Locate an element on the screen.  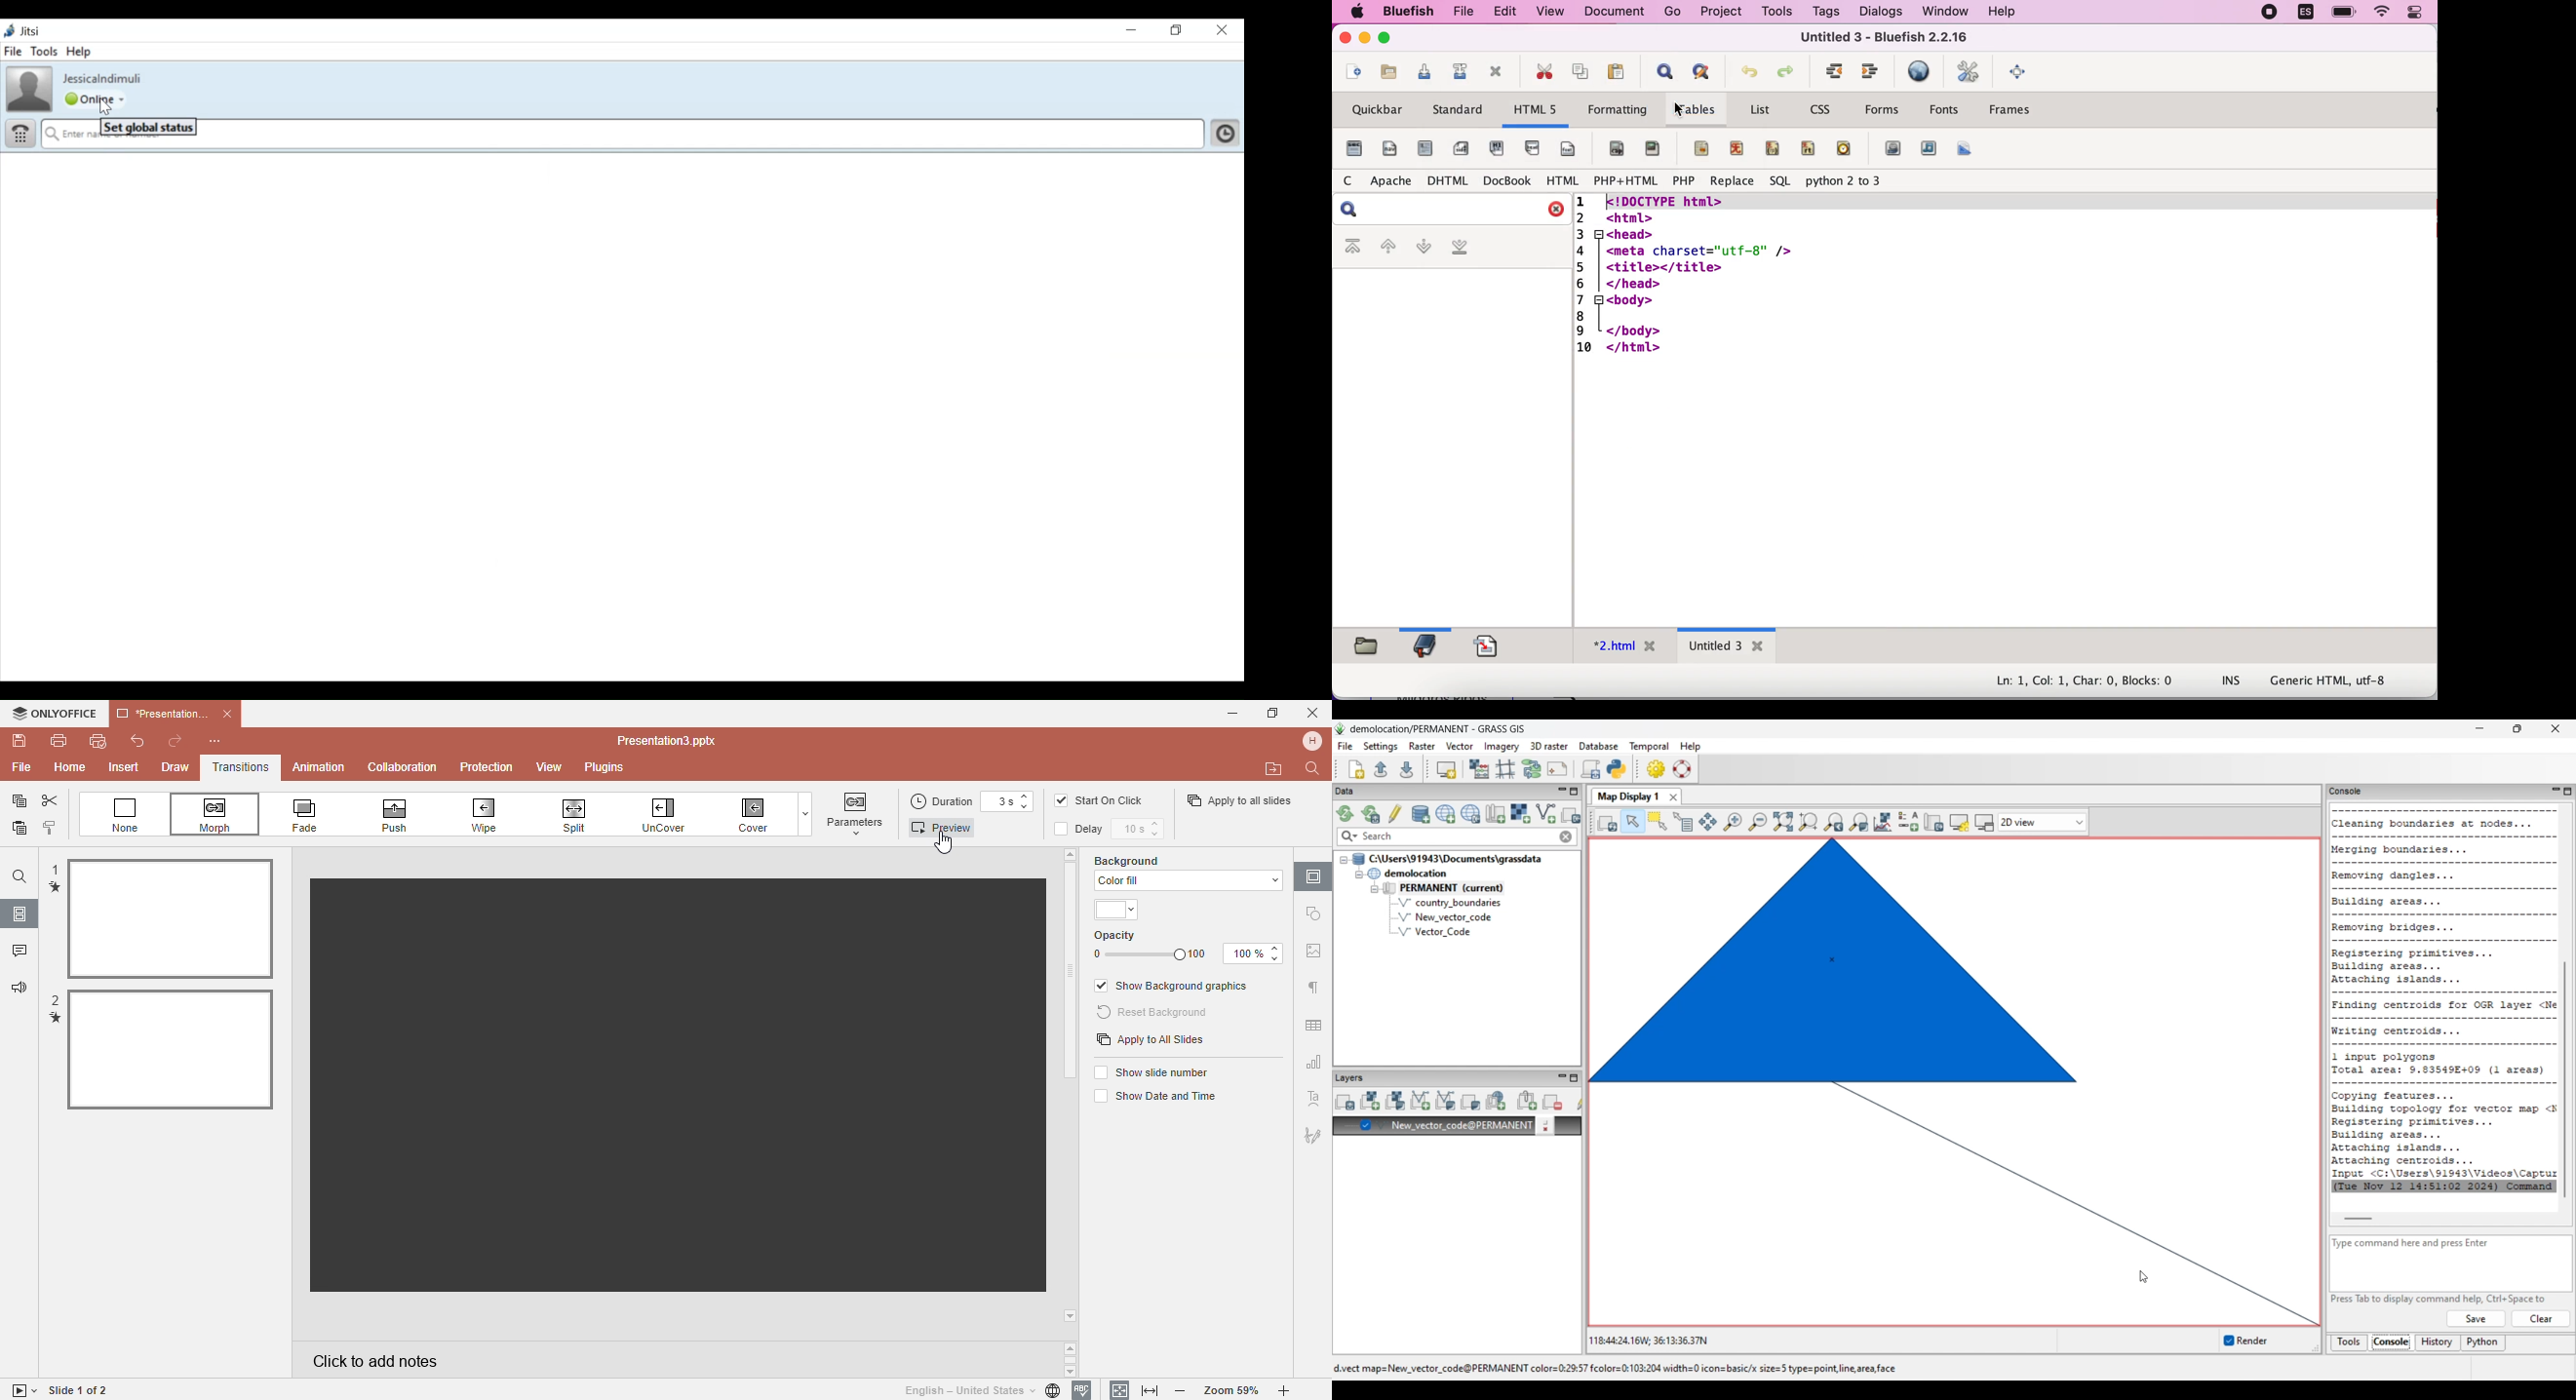
new file is located at coordinates (1351, 75).